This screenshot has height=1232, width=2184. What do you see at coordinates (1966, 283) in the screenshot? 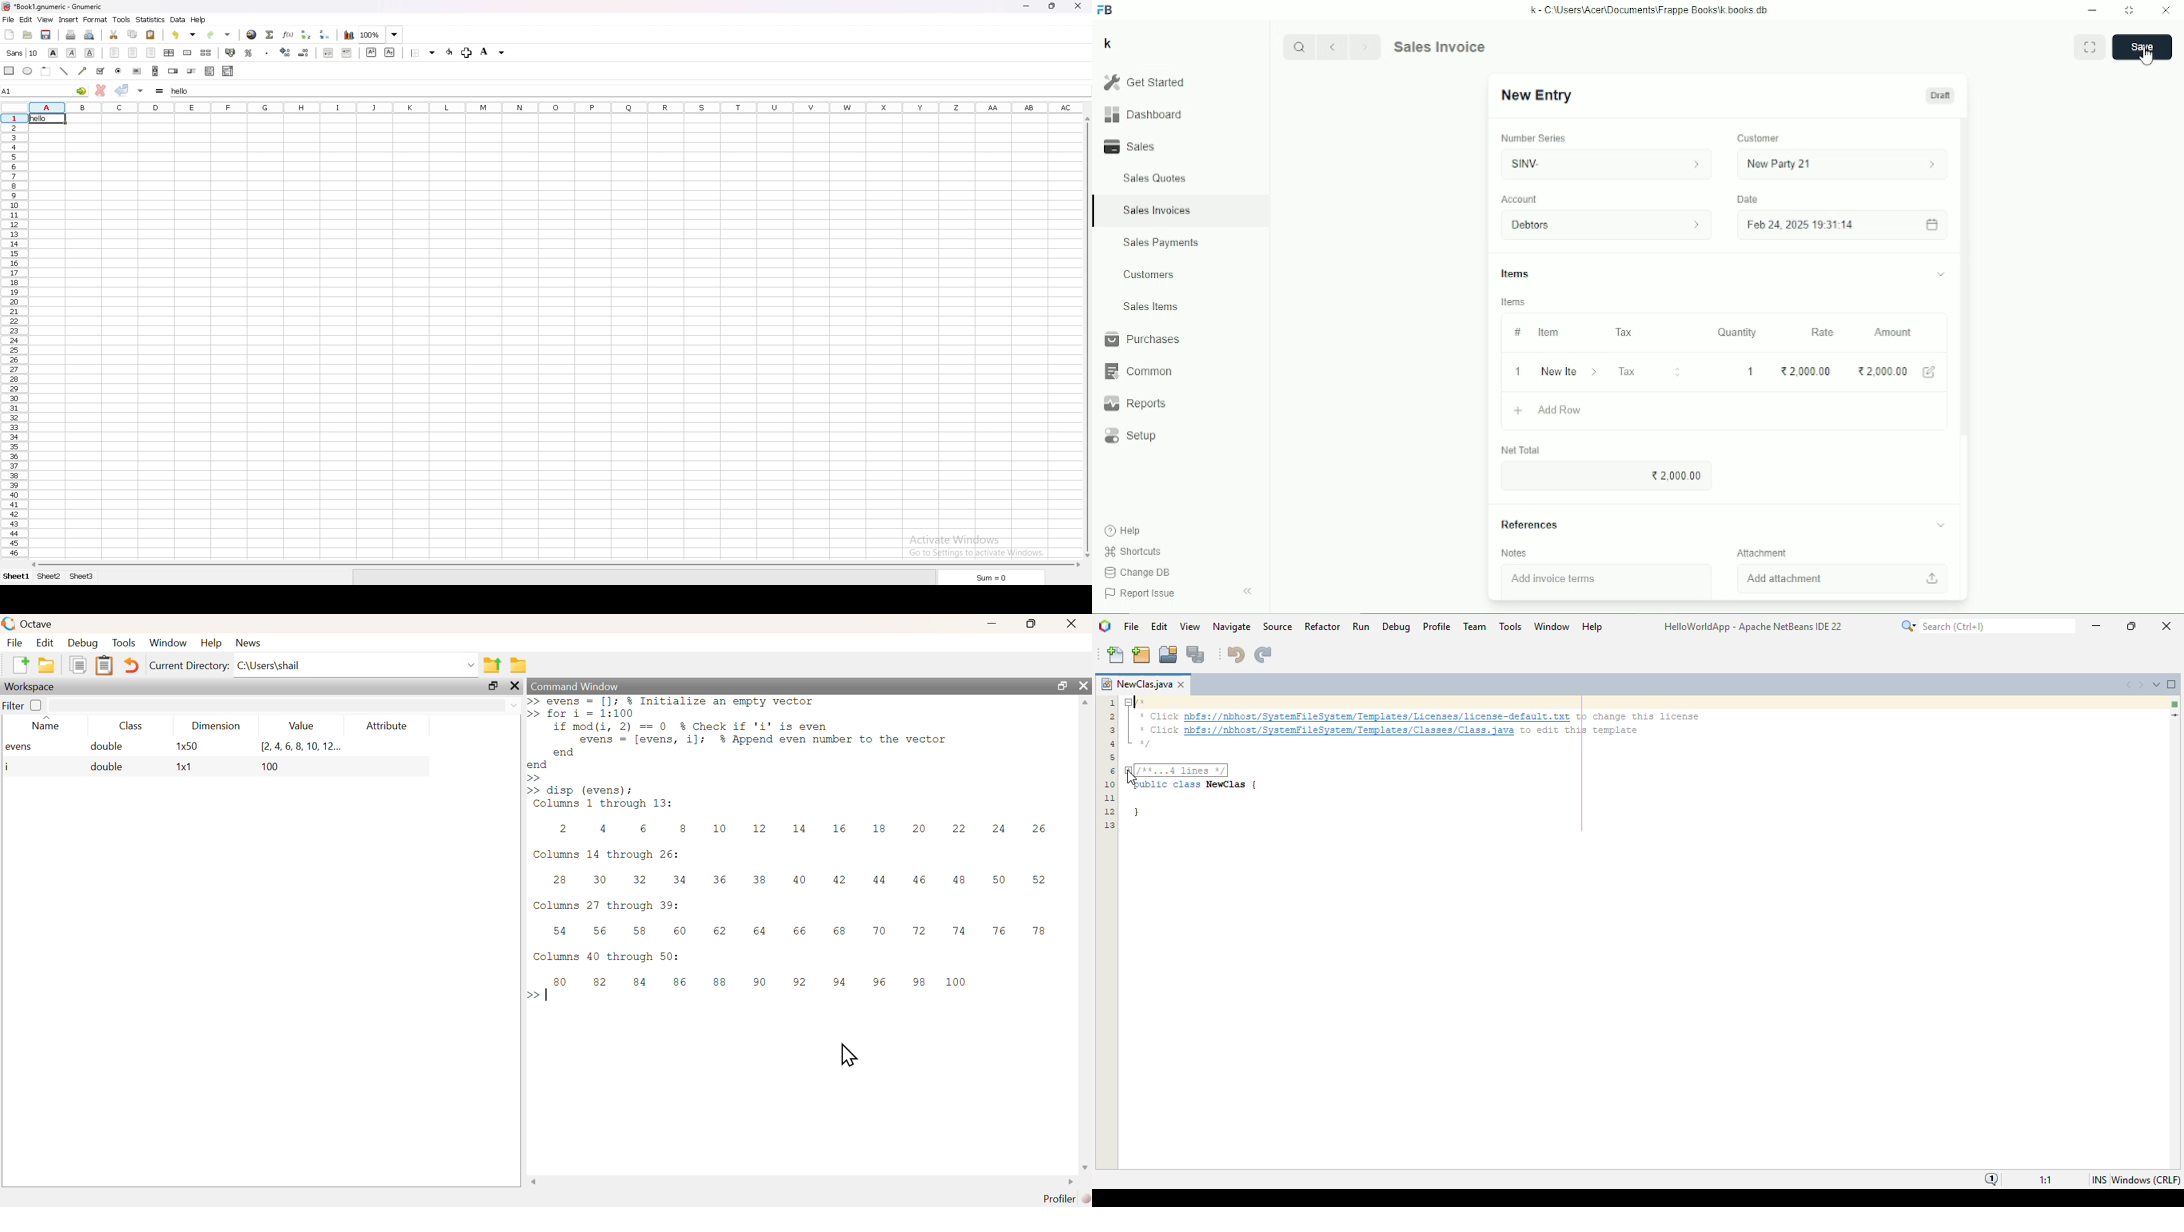
I see `Vertical scrollbar` at bounding box center [1966, 283].